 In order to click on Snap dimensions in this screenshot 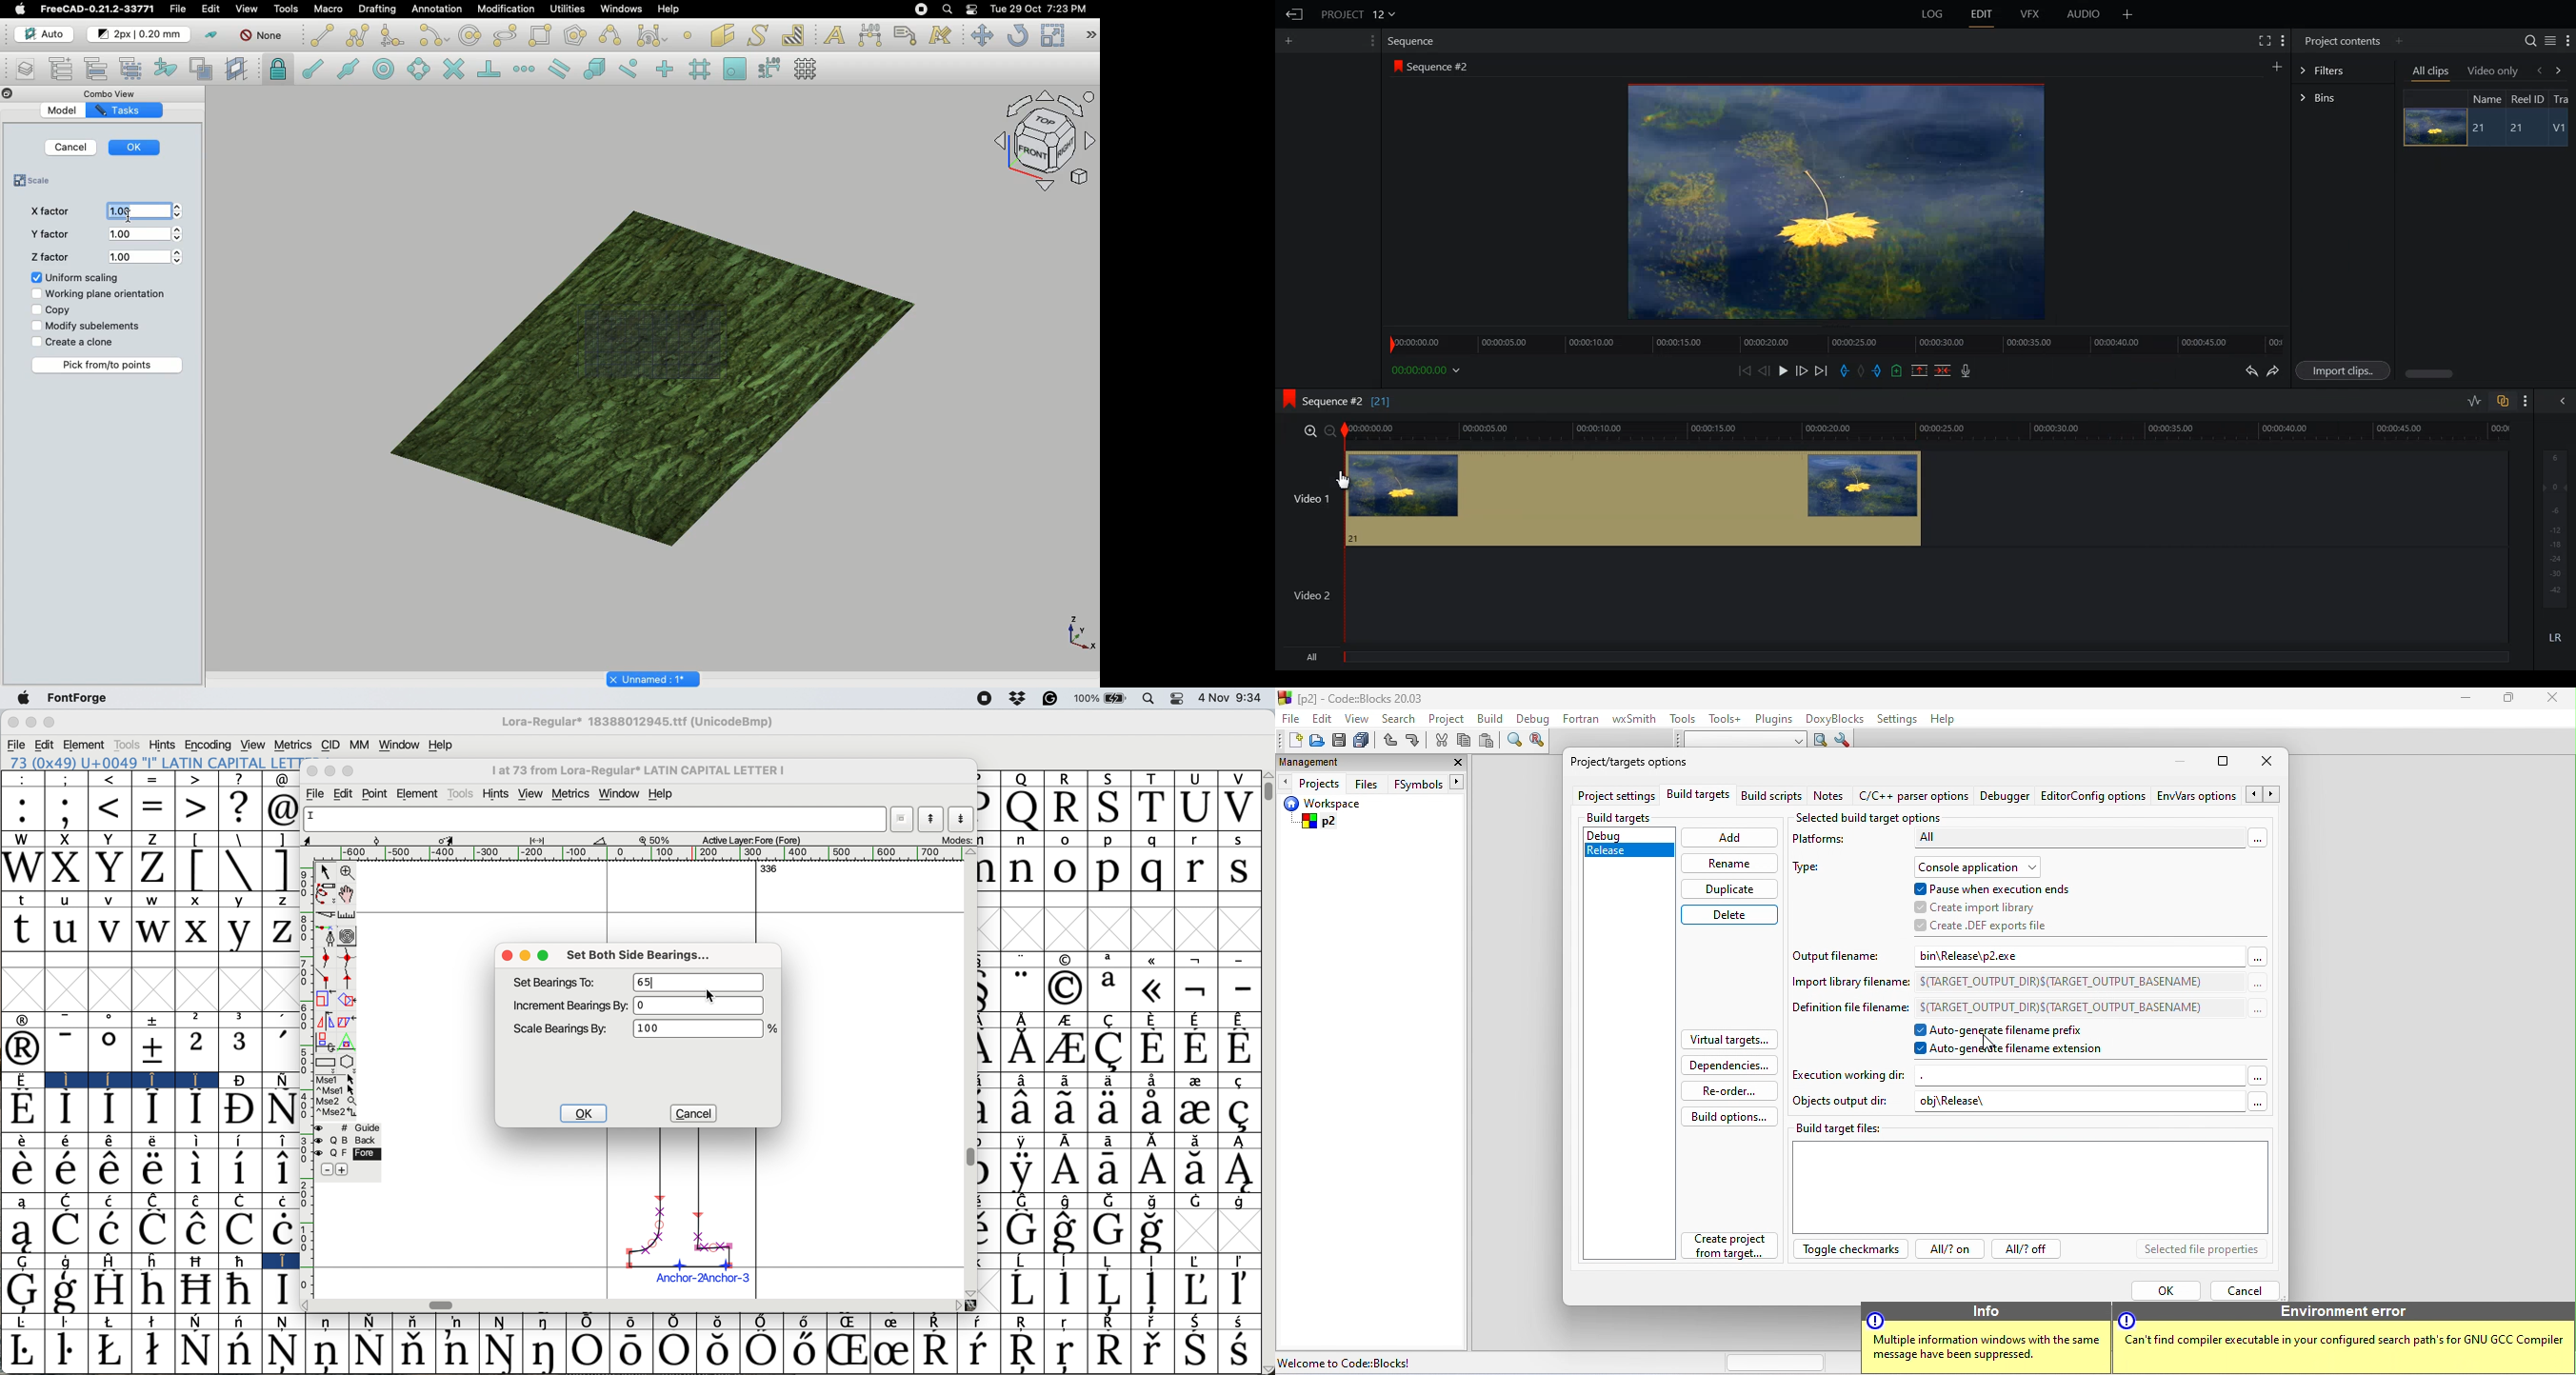, I will do `click(767, 68)`.